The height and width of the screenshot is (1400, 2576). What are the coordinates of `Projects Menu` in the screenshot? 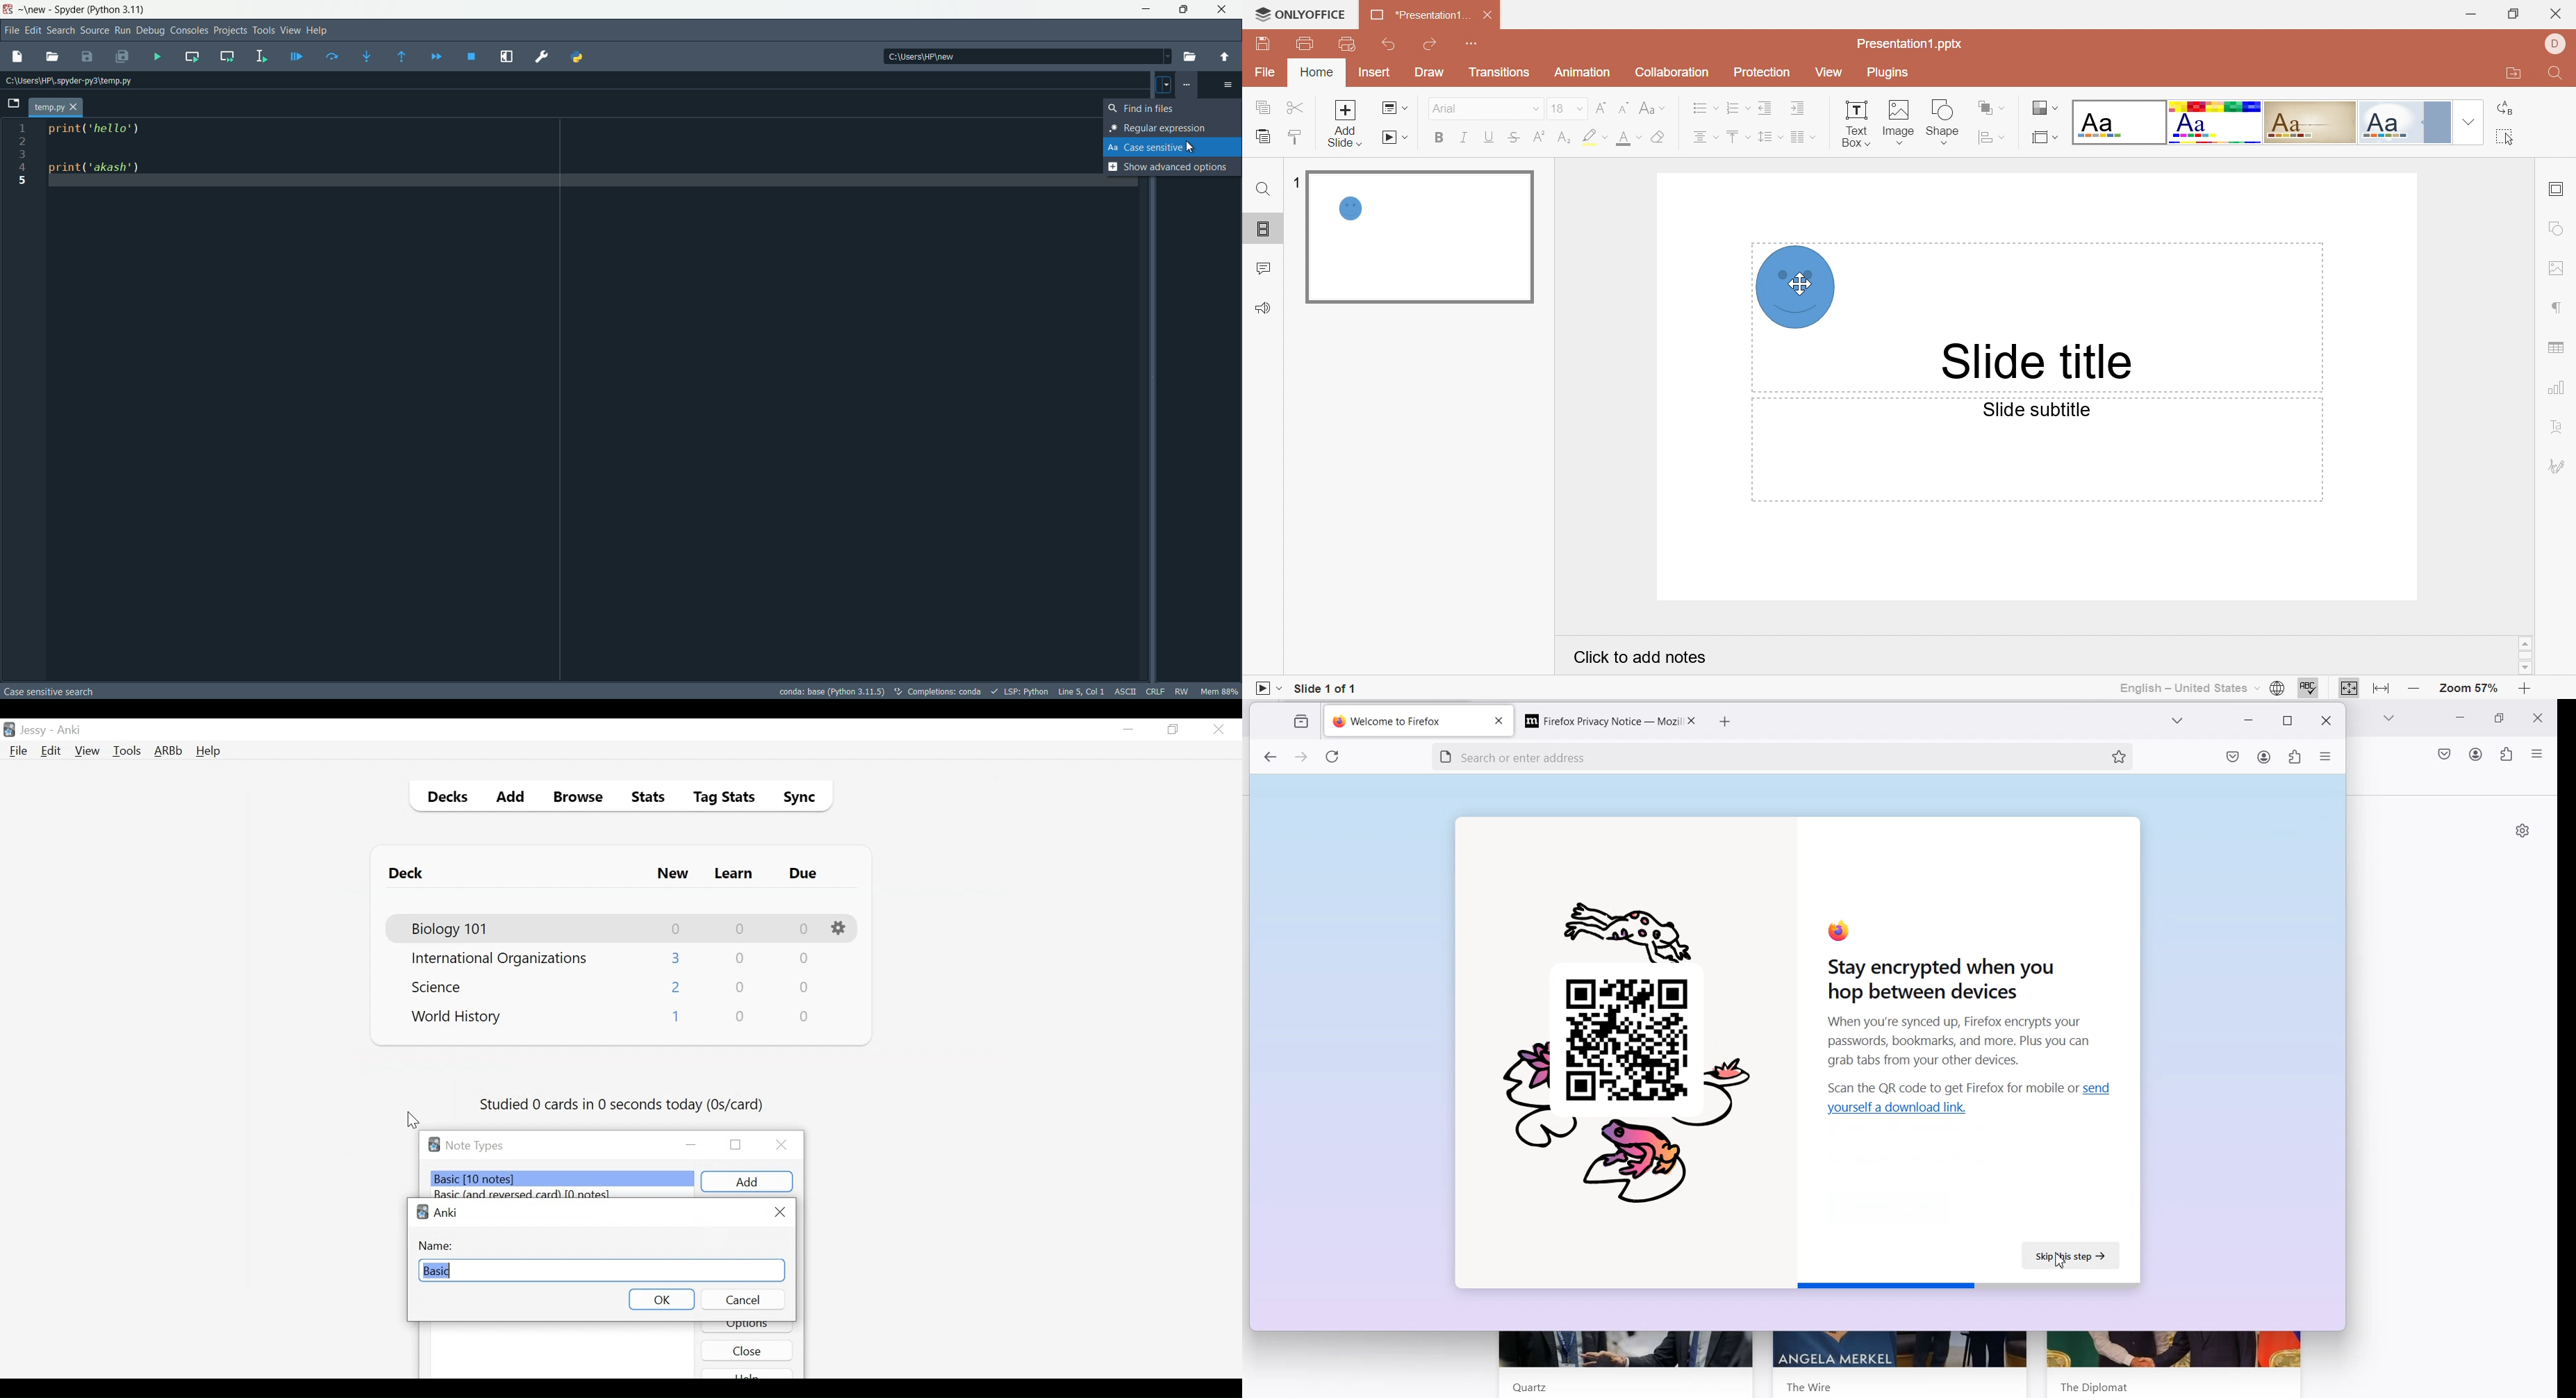 It's located at (228, 30).